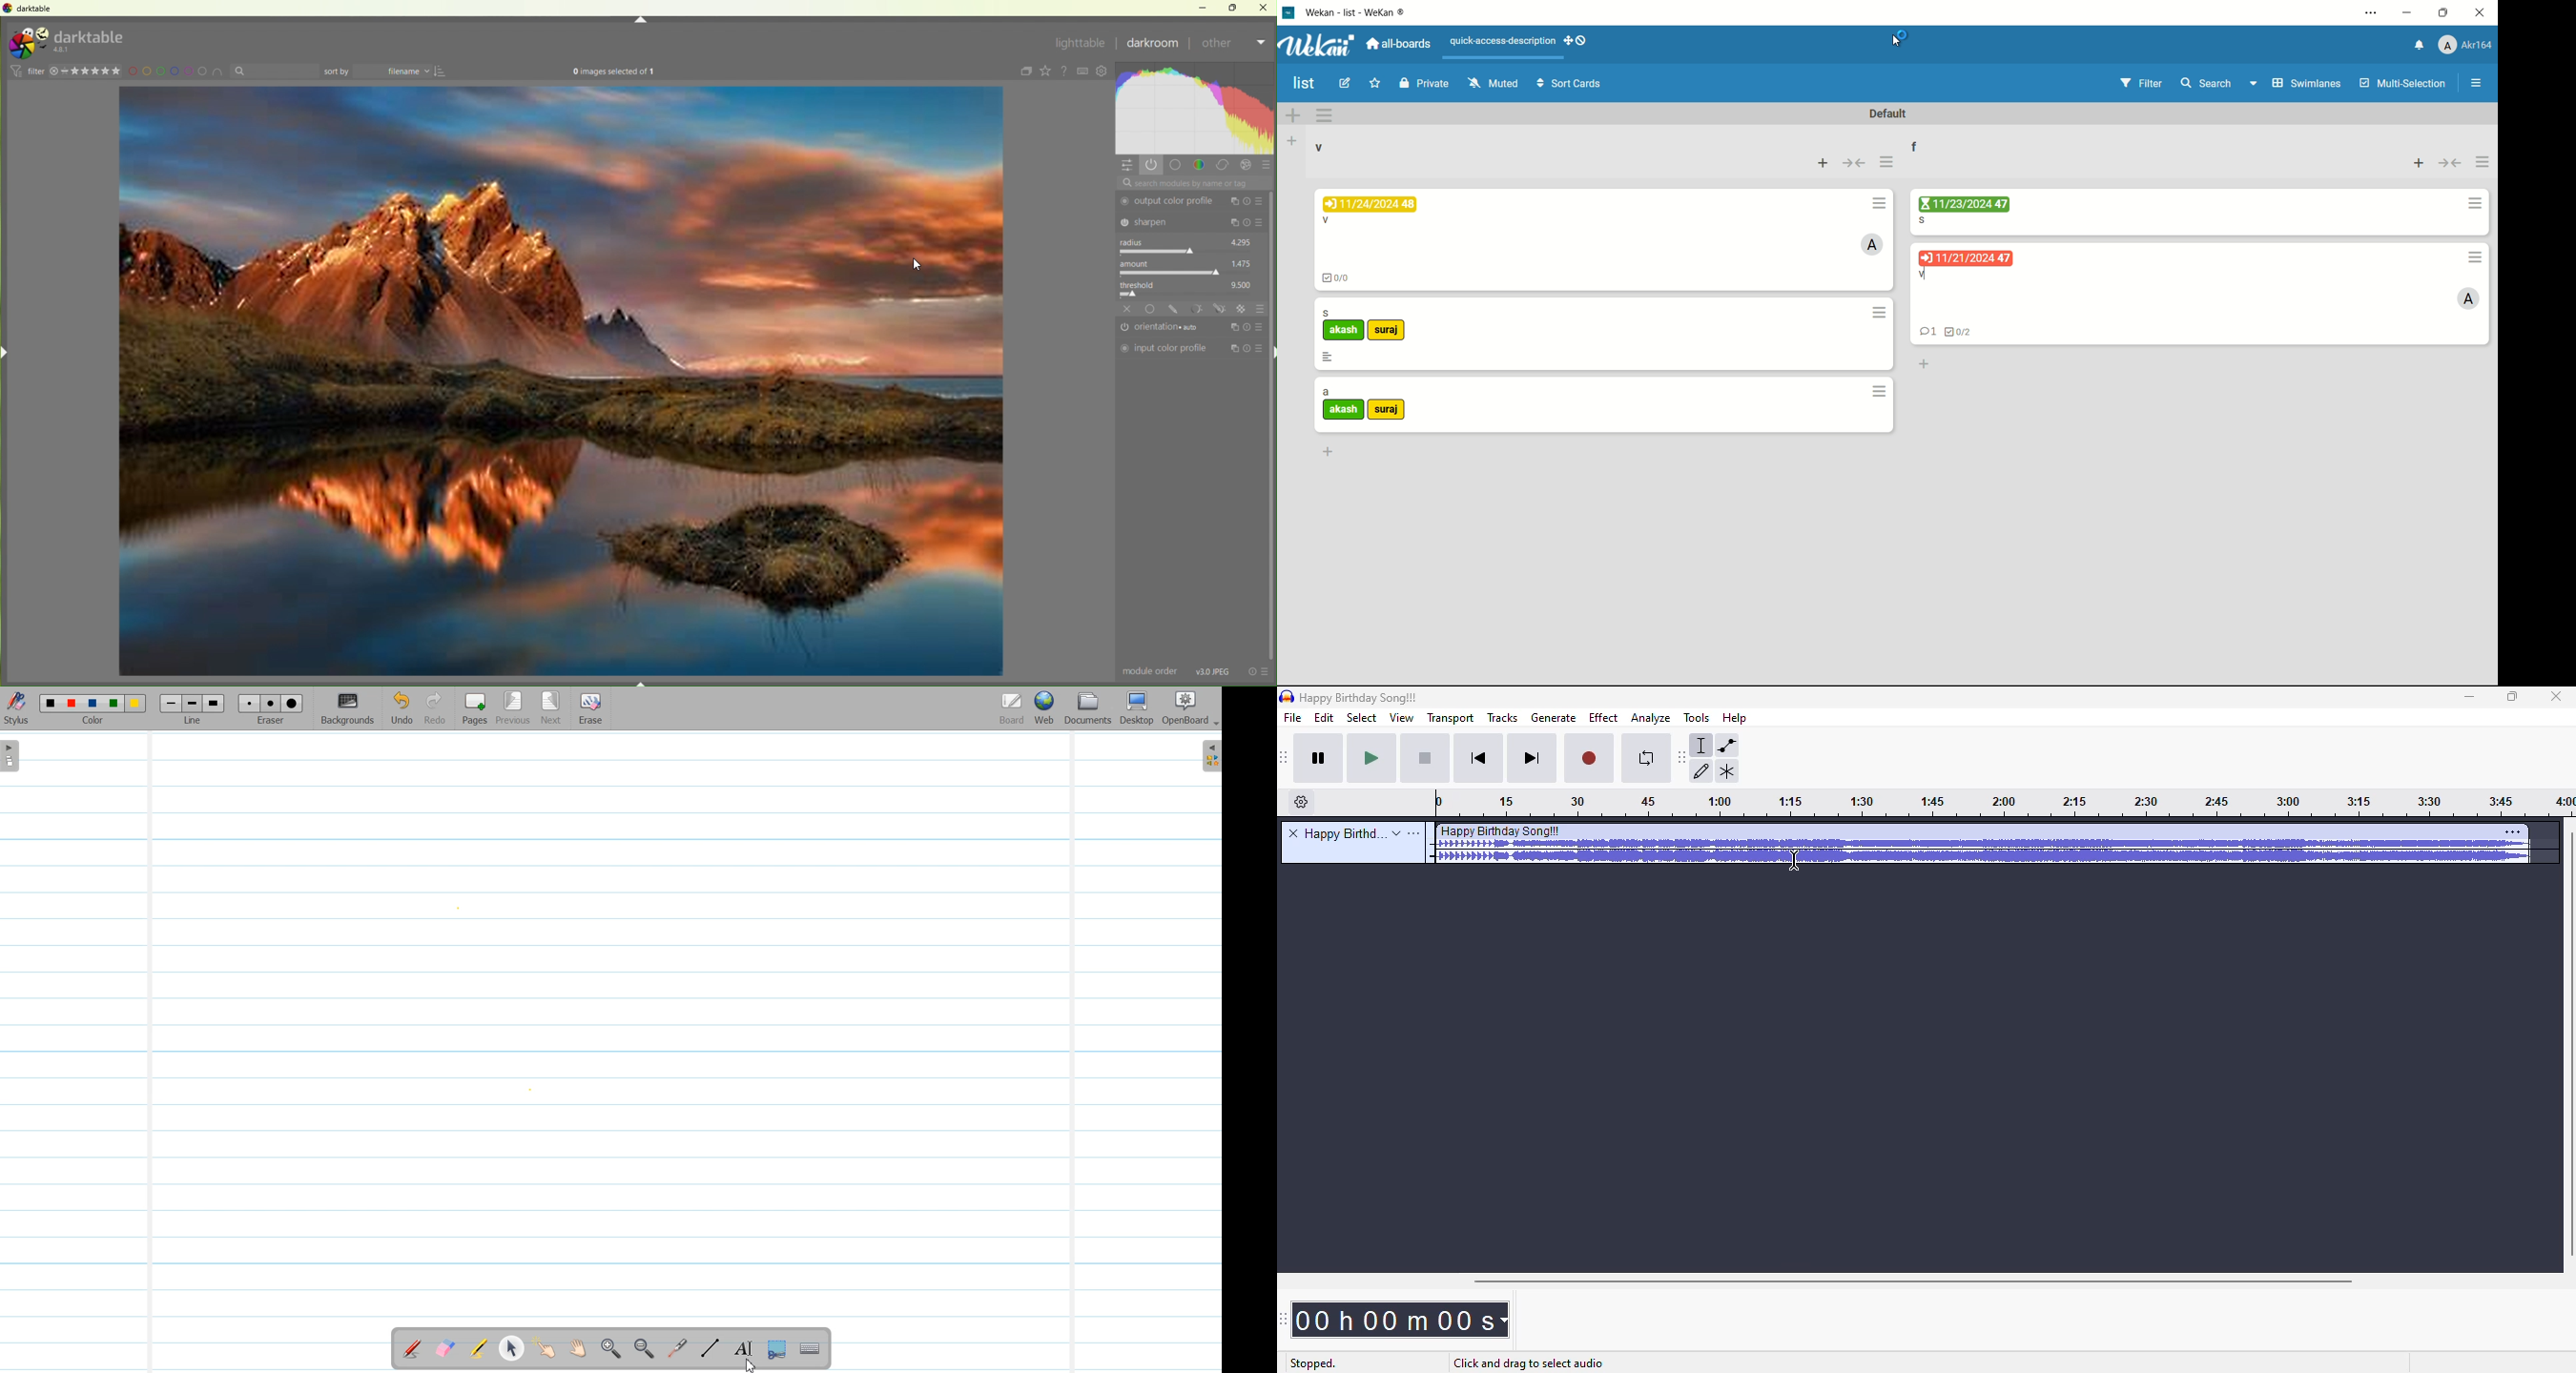 This screenshot has height=1400, width=2576. What do you see at coordinates (1243, 309) in the screenshot?
I see `Effects` at bounding box center [1243, 309].